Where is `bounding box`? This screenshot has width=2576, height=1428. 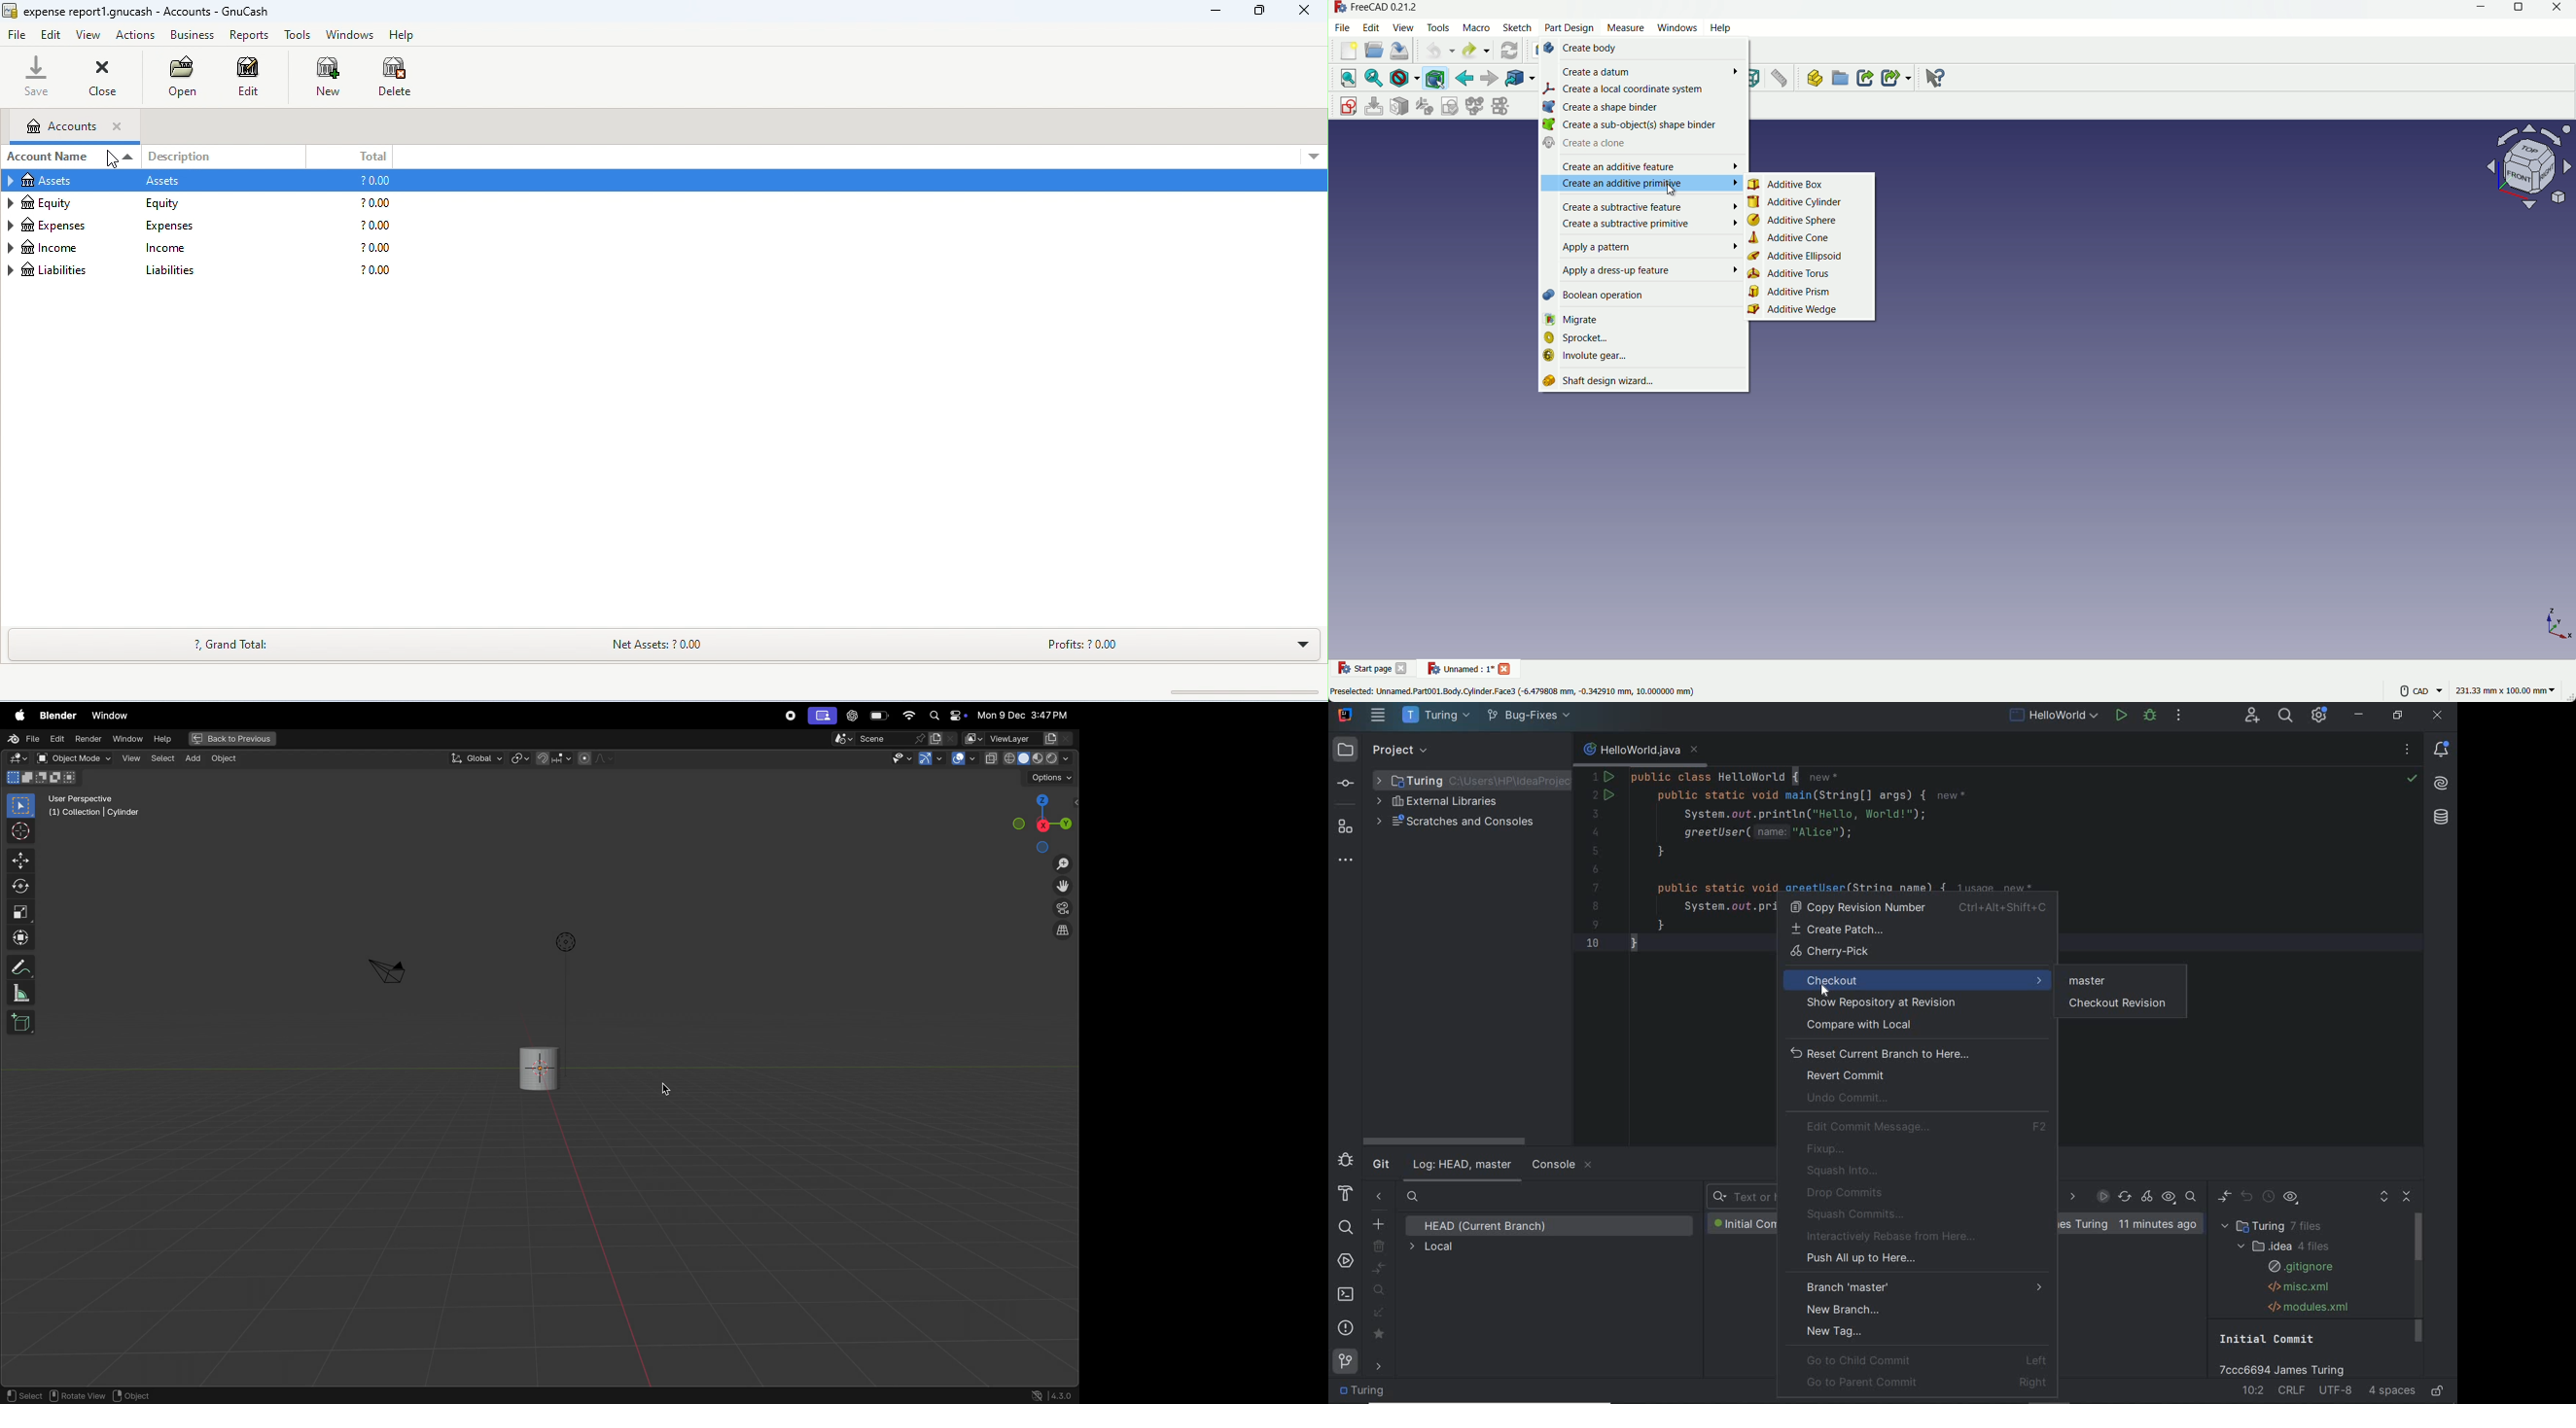 bounding box is located at coordinates (1435, 79).